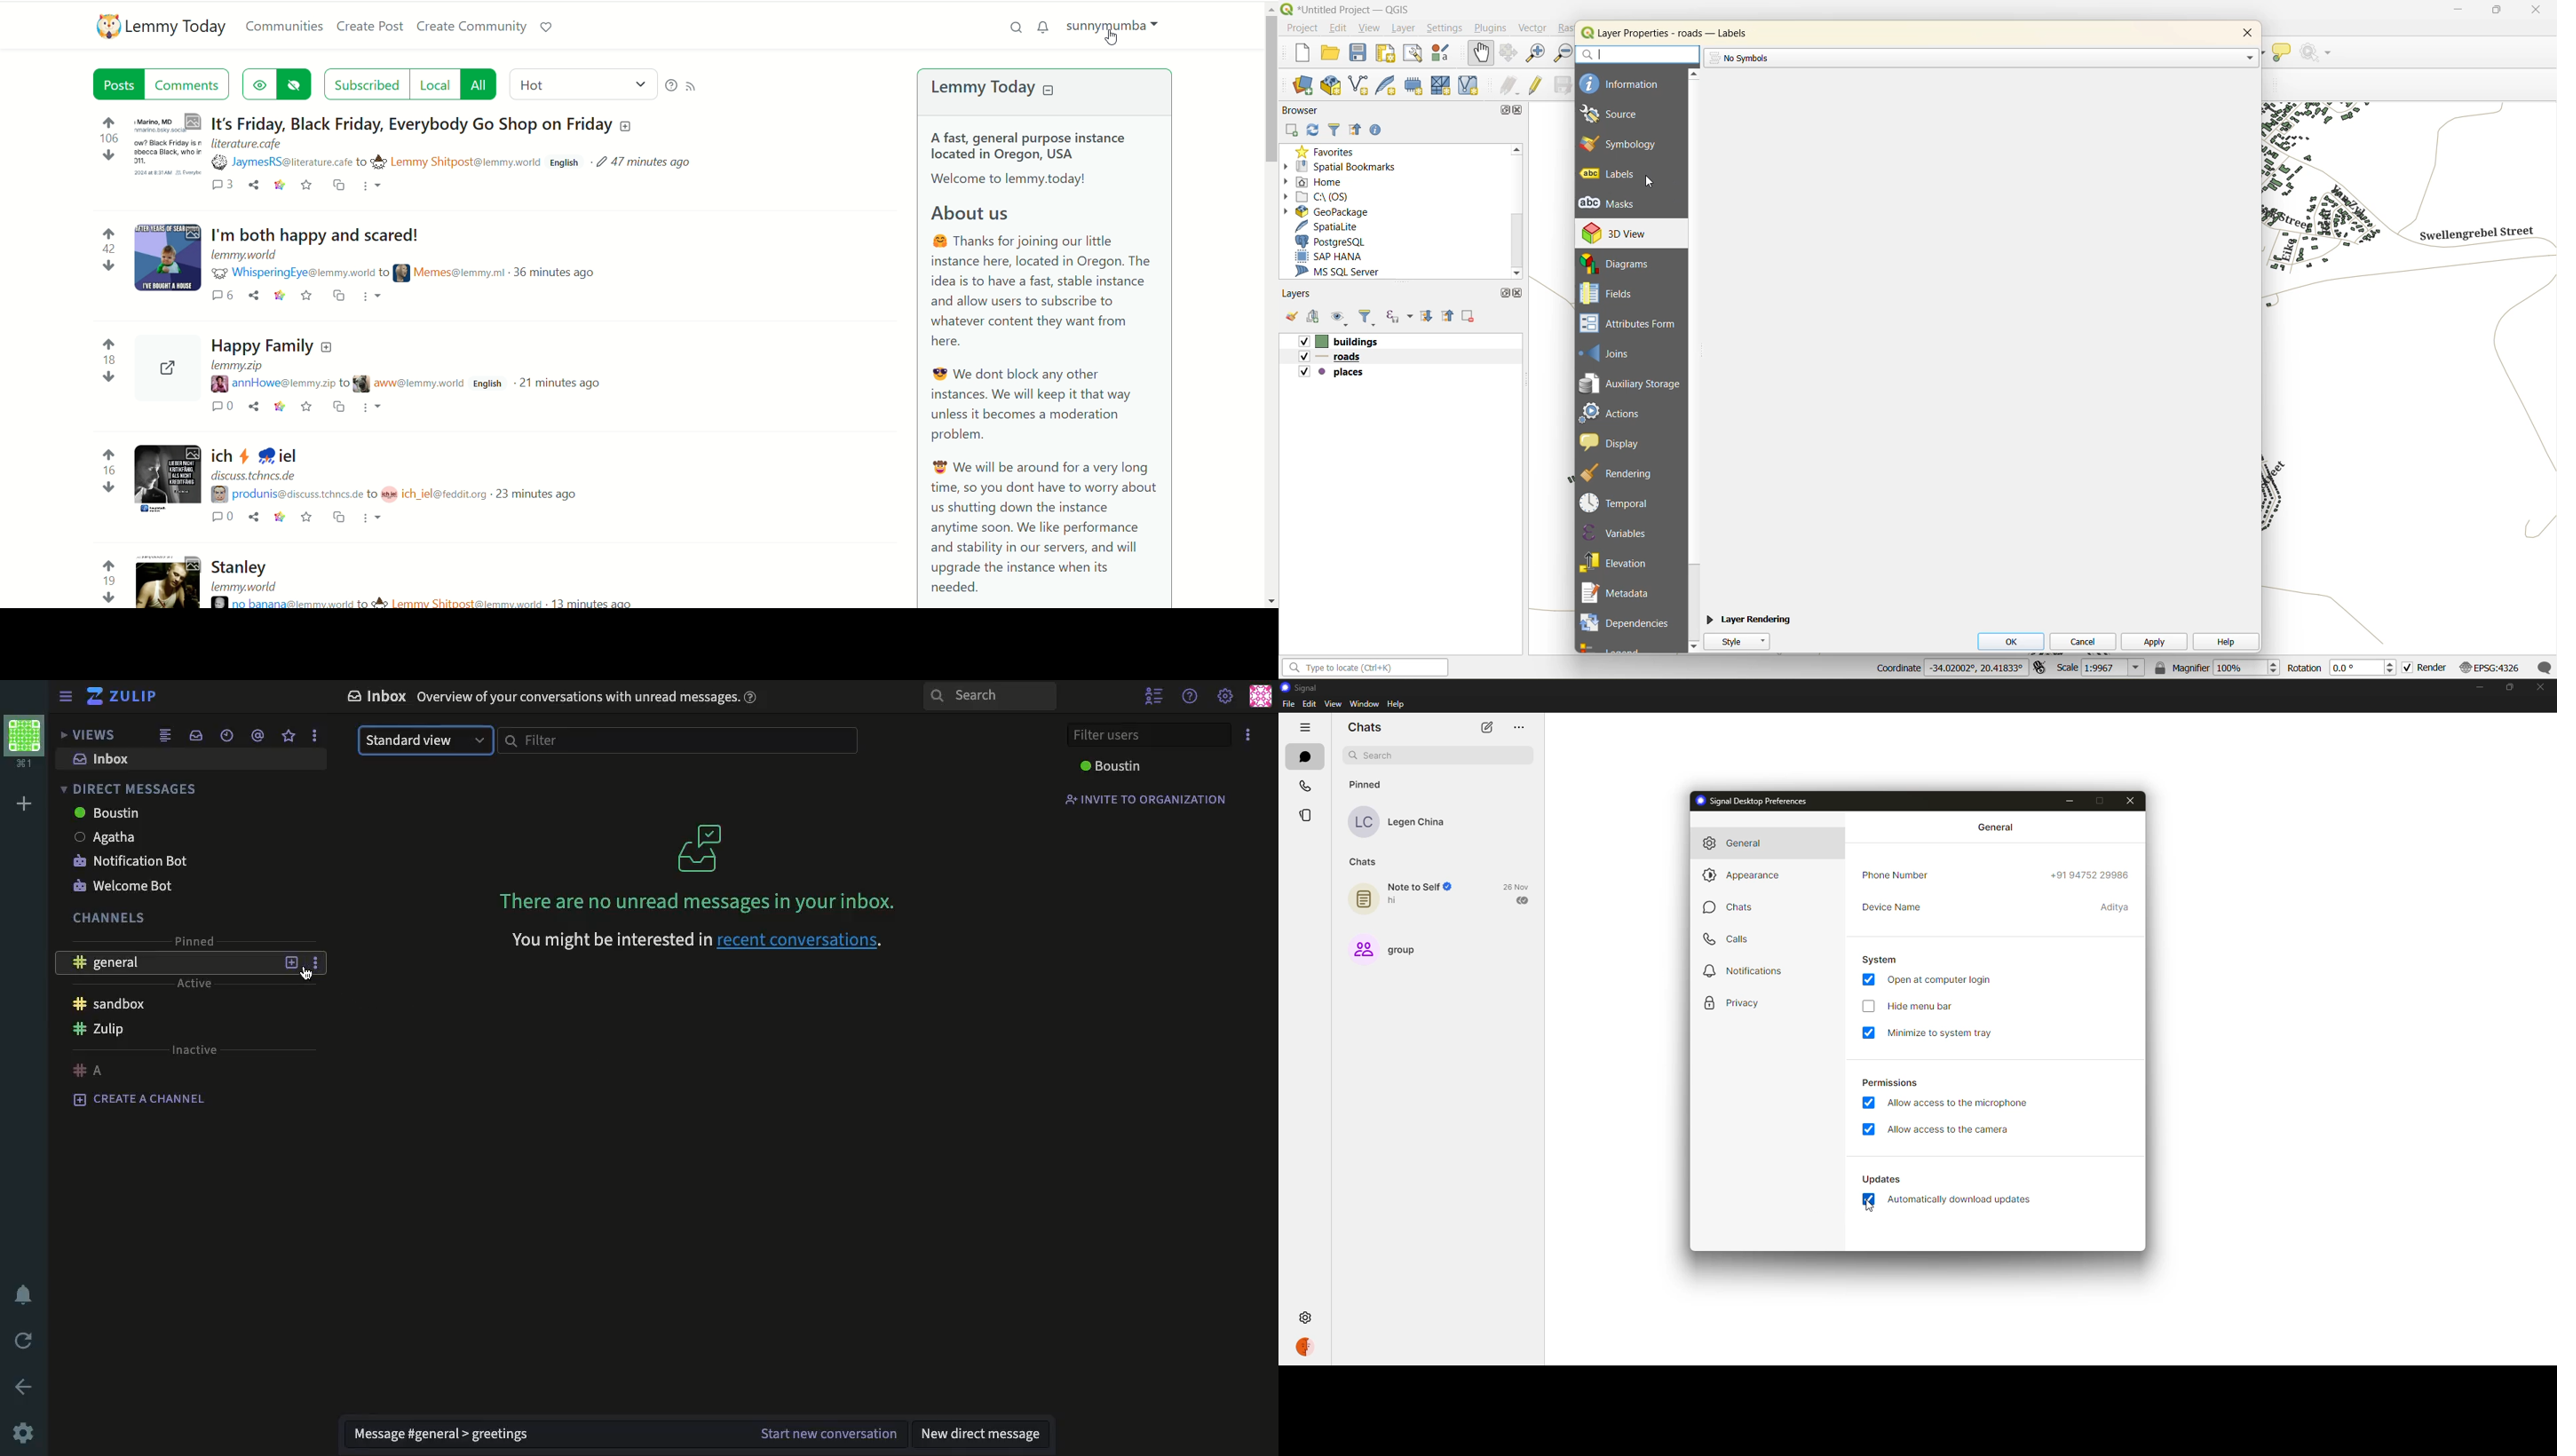  What do you see at coordinates (1868, 1006) in the screenshot?
I see `click to enable` at bounding box center [1868, 1006].